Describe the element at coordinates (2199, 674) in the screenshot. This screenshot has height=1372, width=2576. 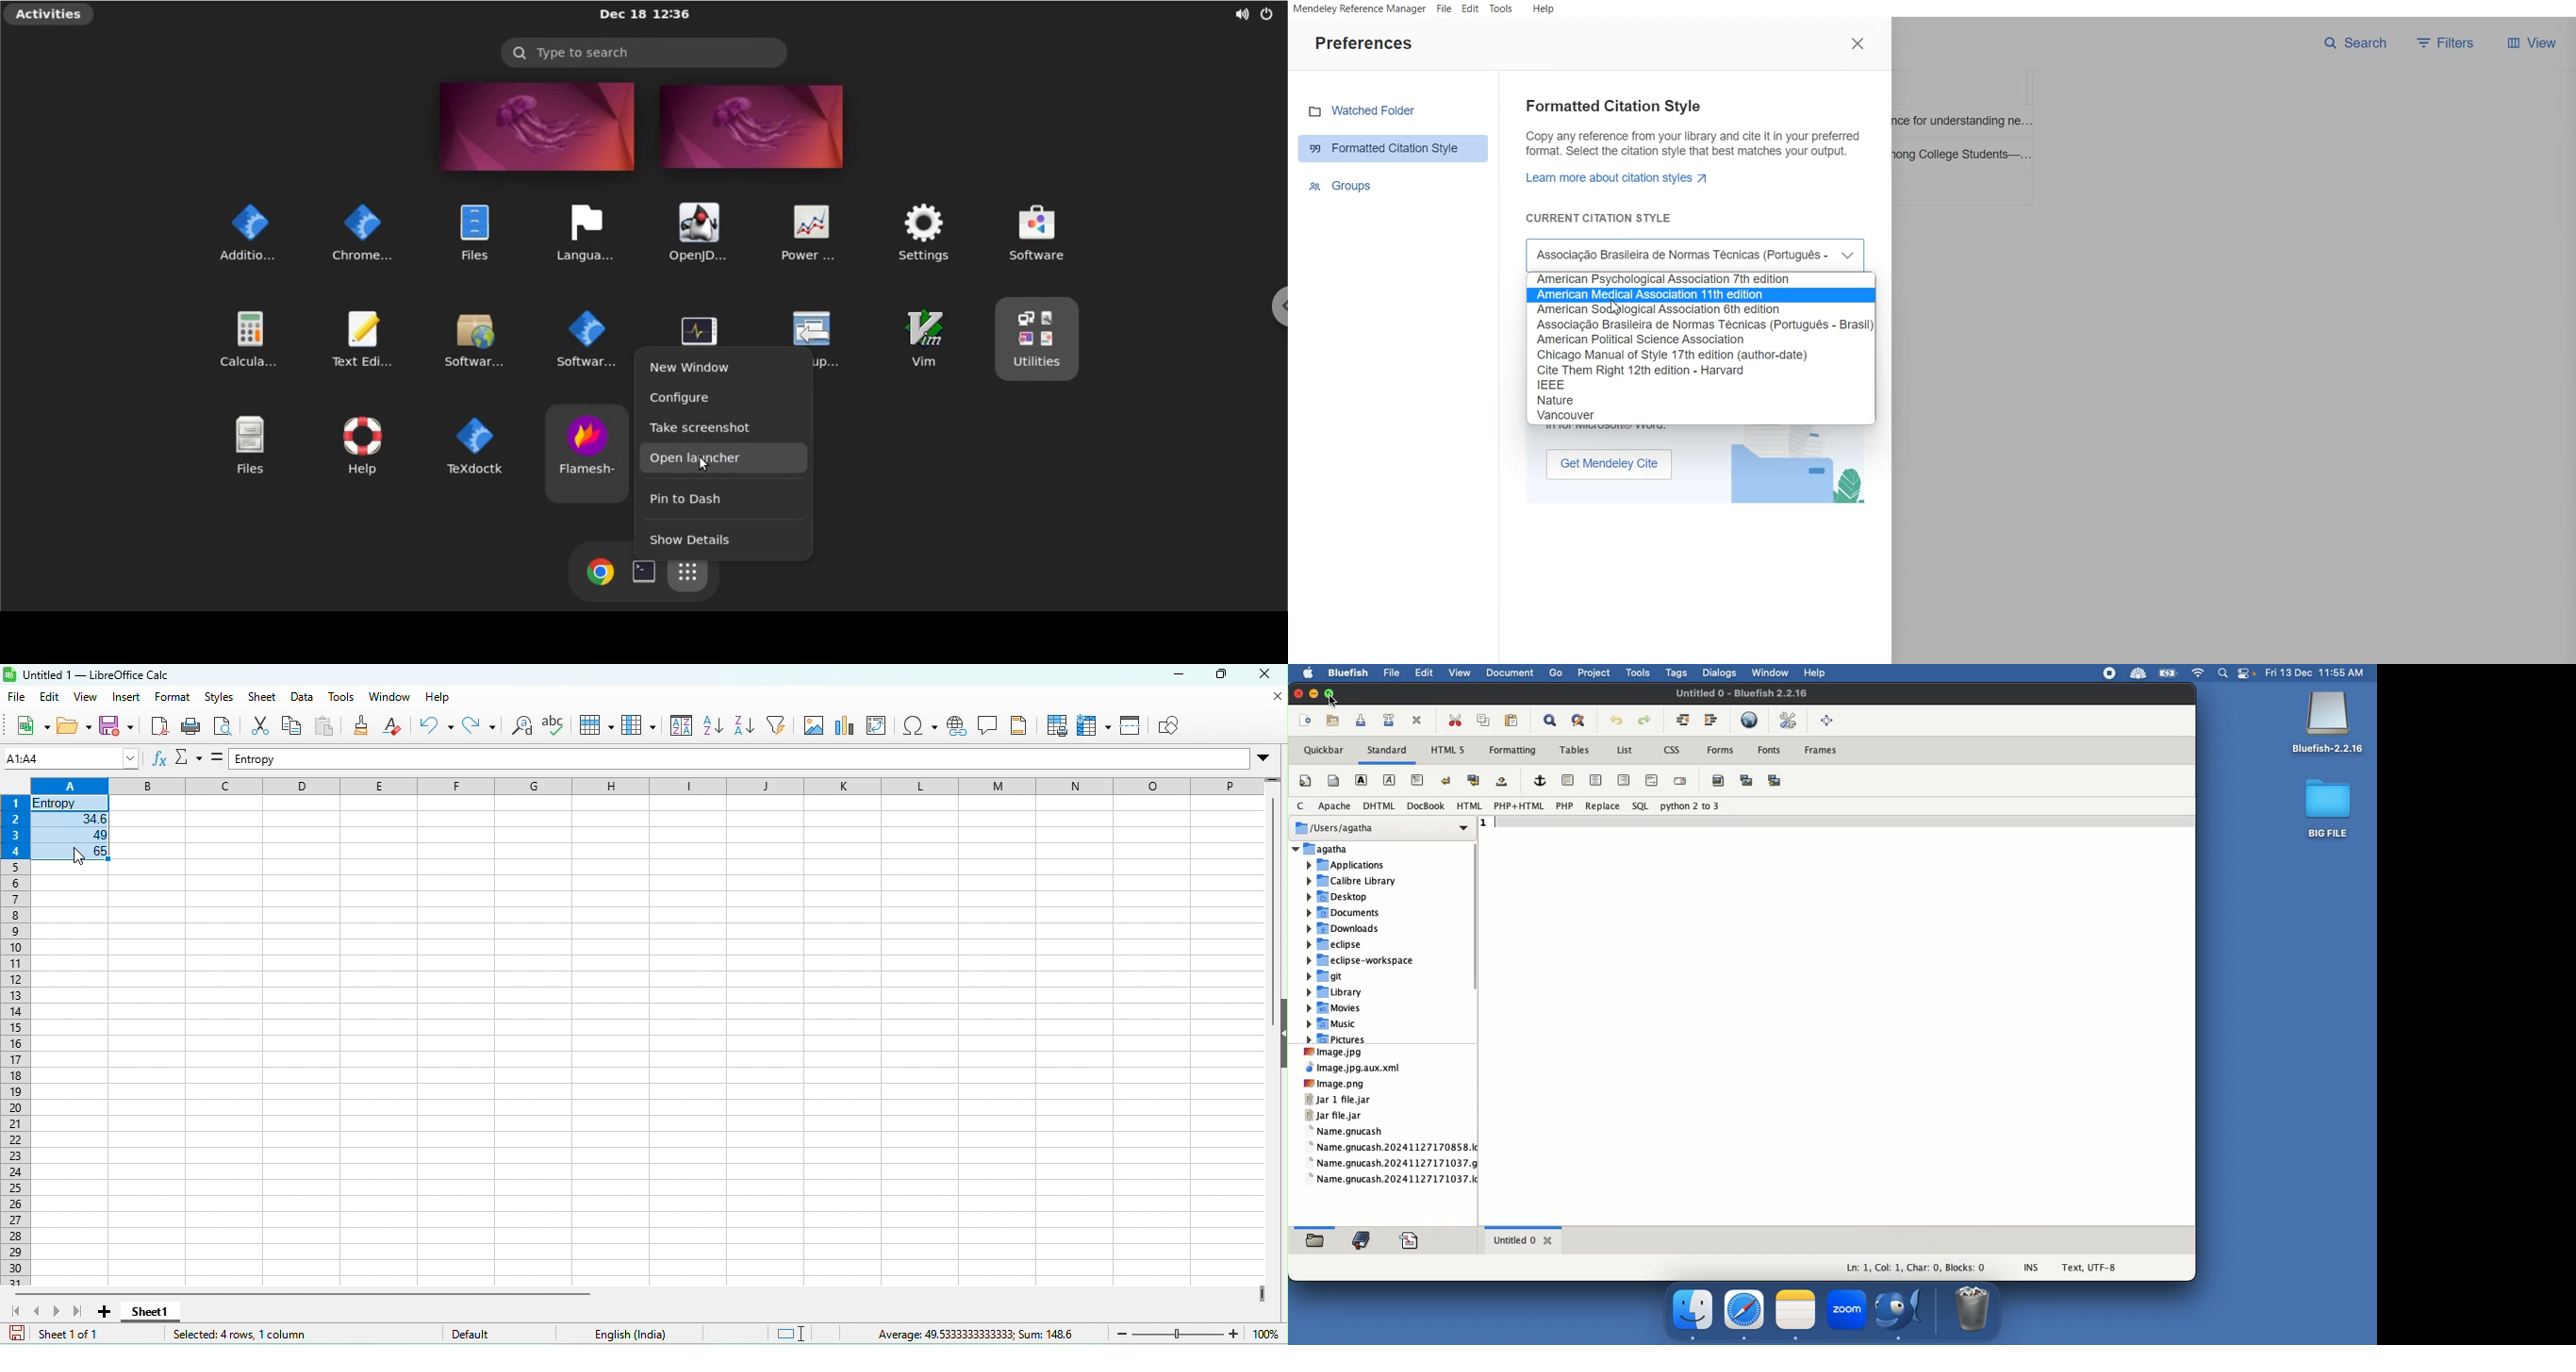
I see `Internet` at that location.